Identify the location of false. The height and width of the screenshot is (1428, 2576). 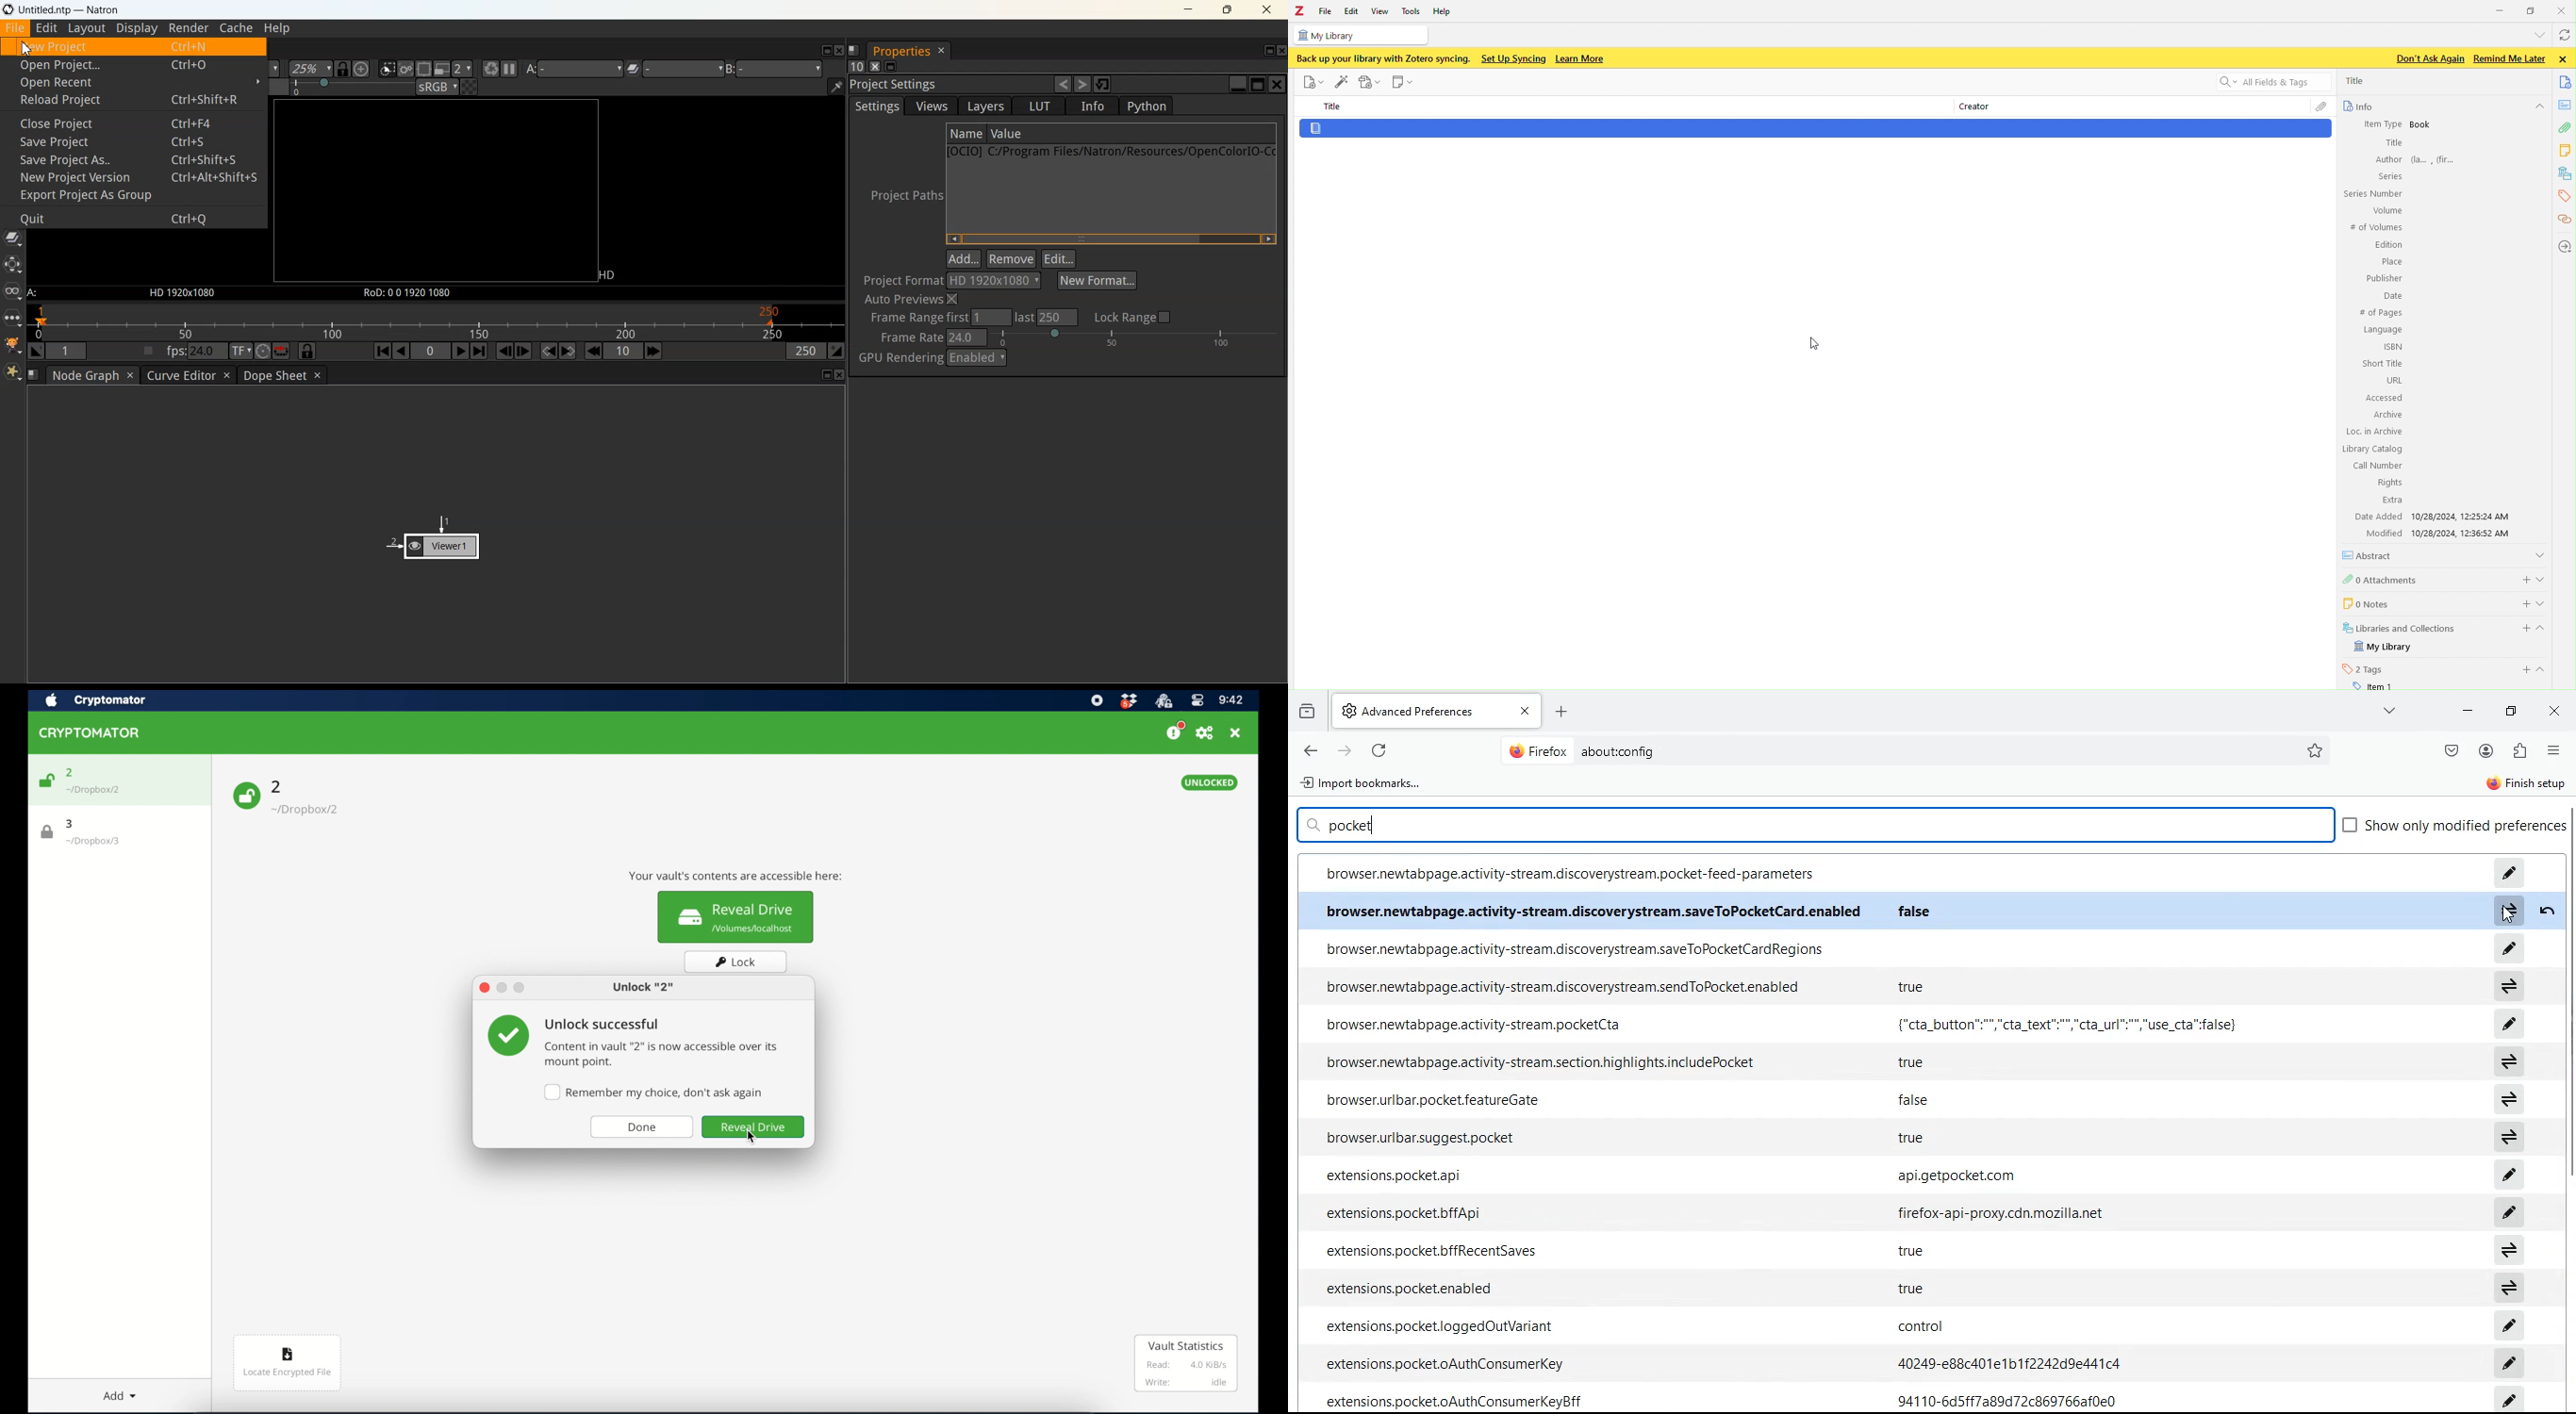
(1913, 910).